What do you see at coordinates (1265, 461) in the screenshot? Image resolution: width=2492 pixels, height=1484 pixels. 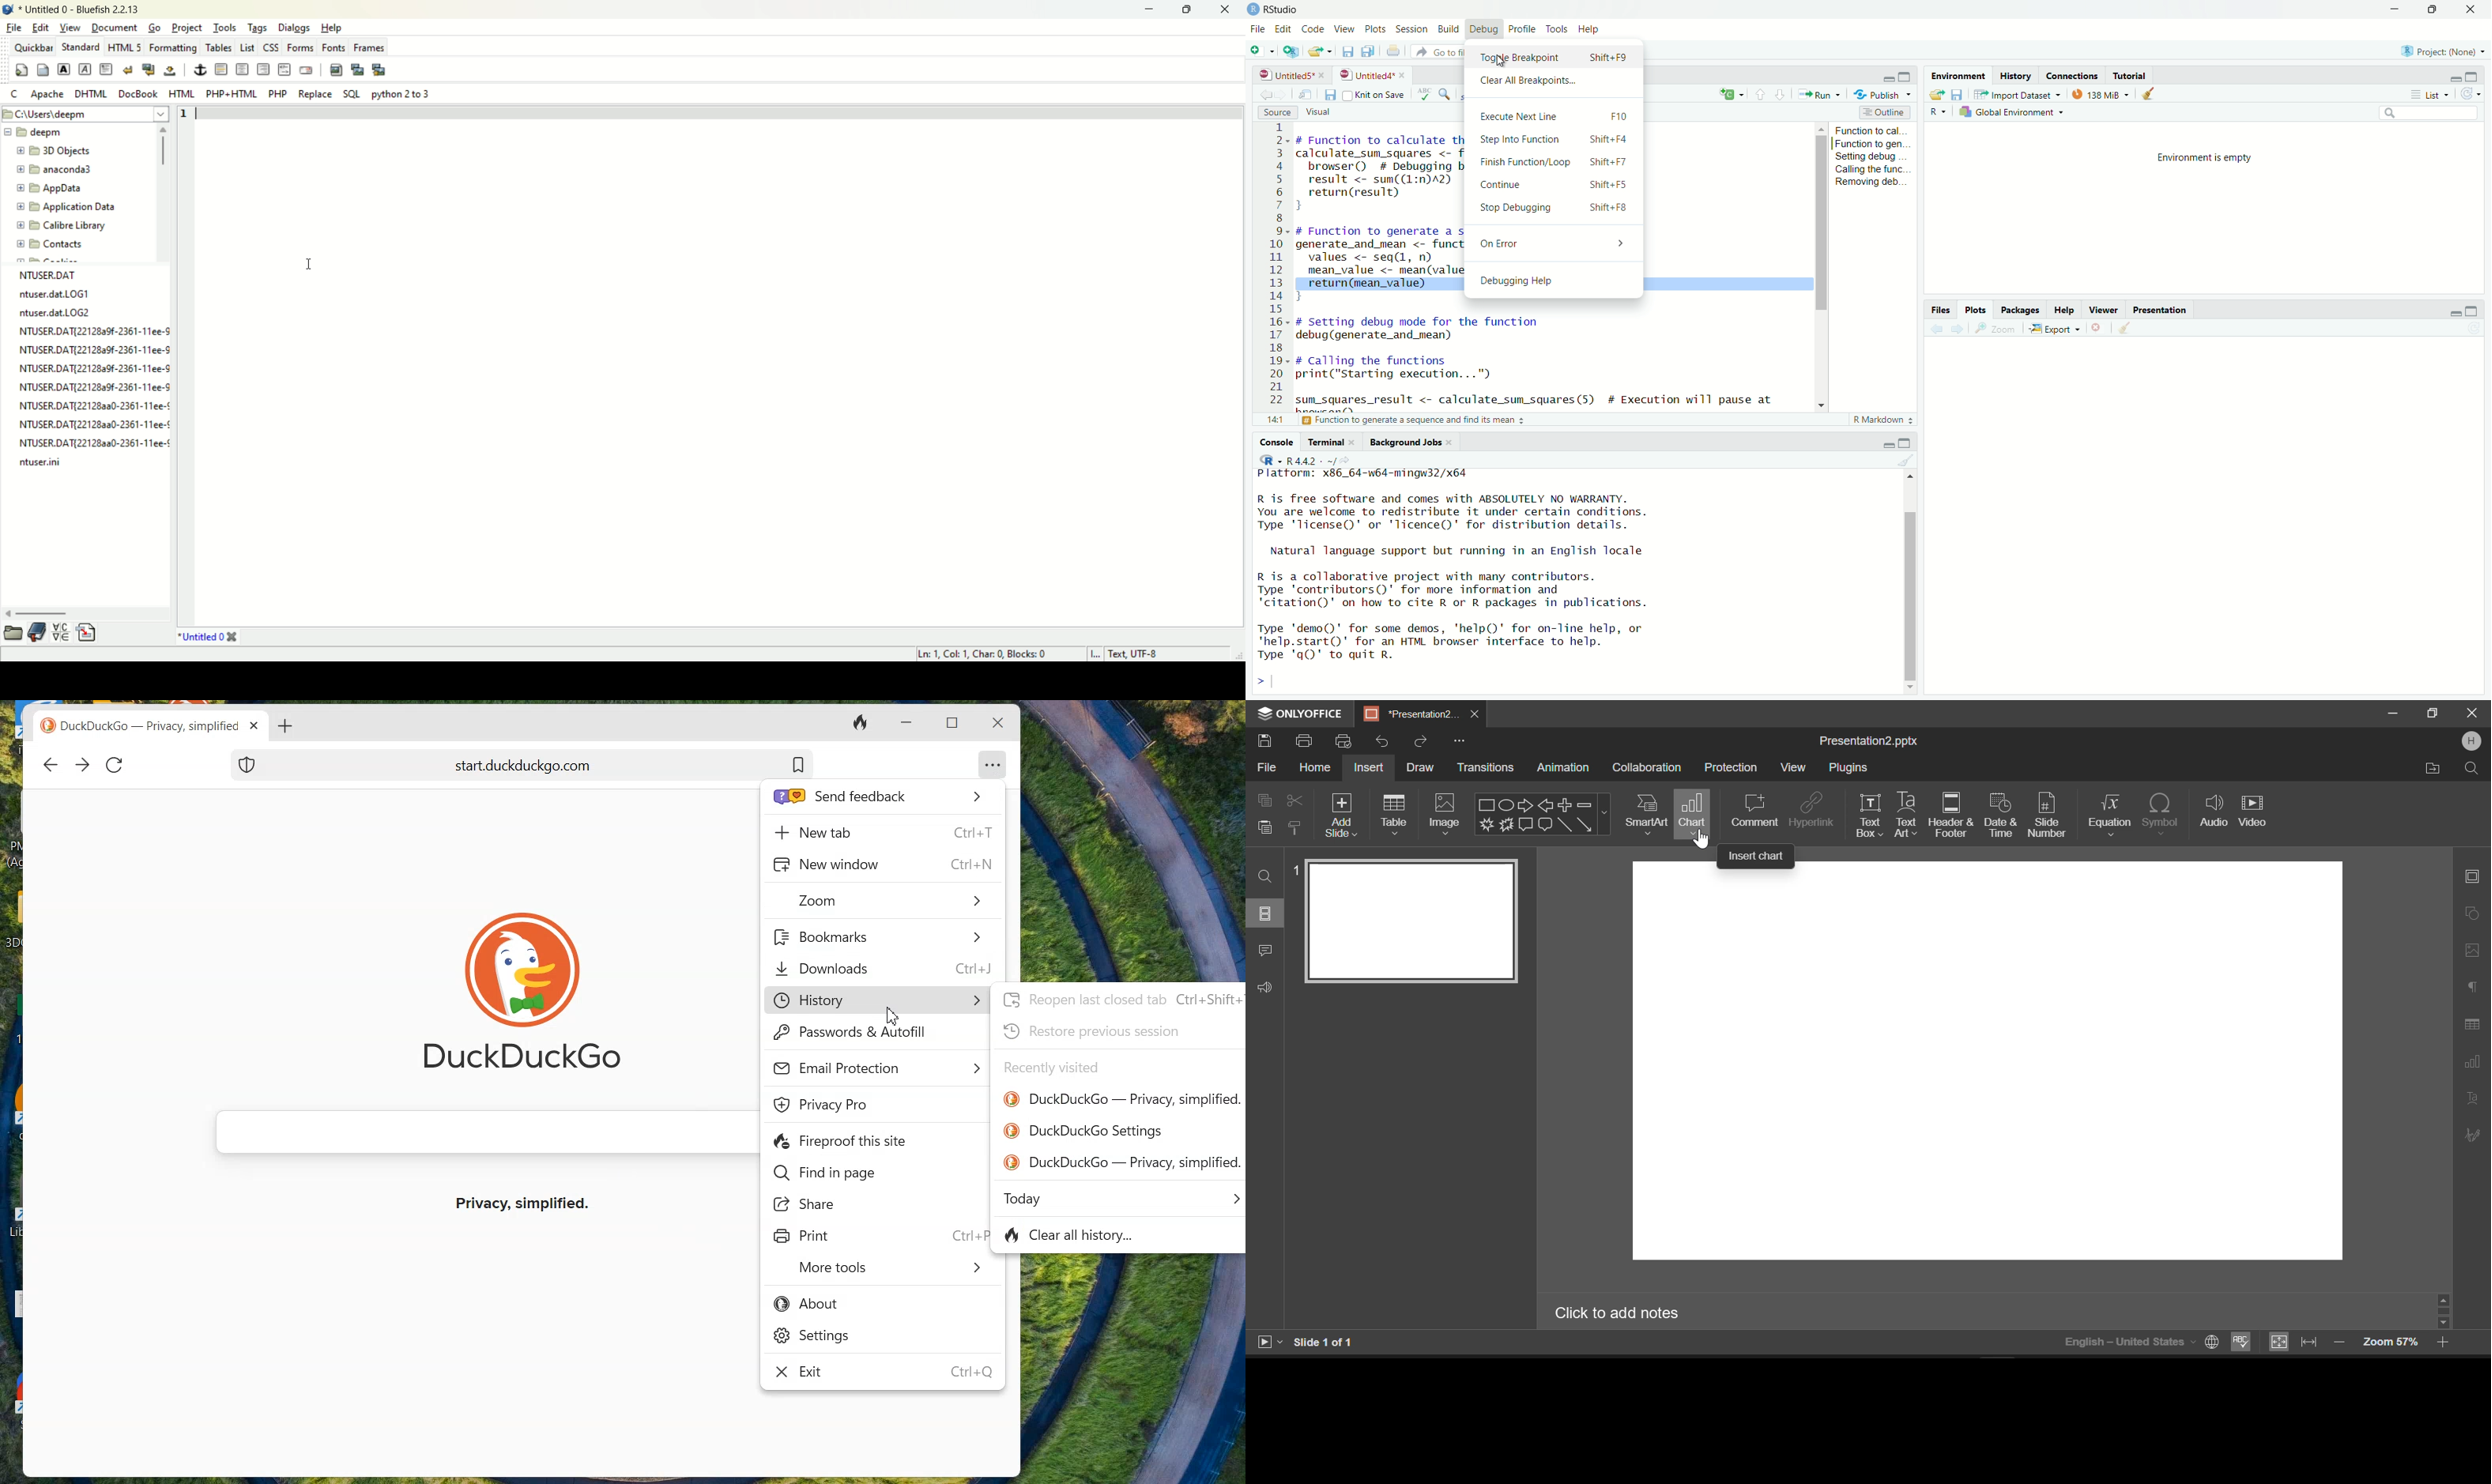 I see `language select` at bounding box center [1265, 461].